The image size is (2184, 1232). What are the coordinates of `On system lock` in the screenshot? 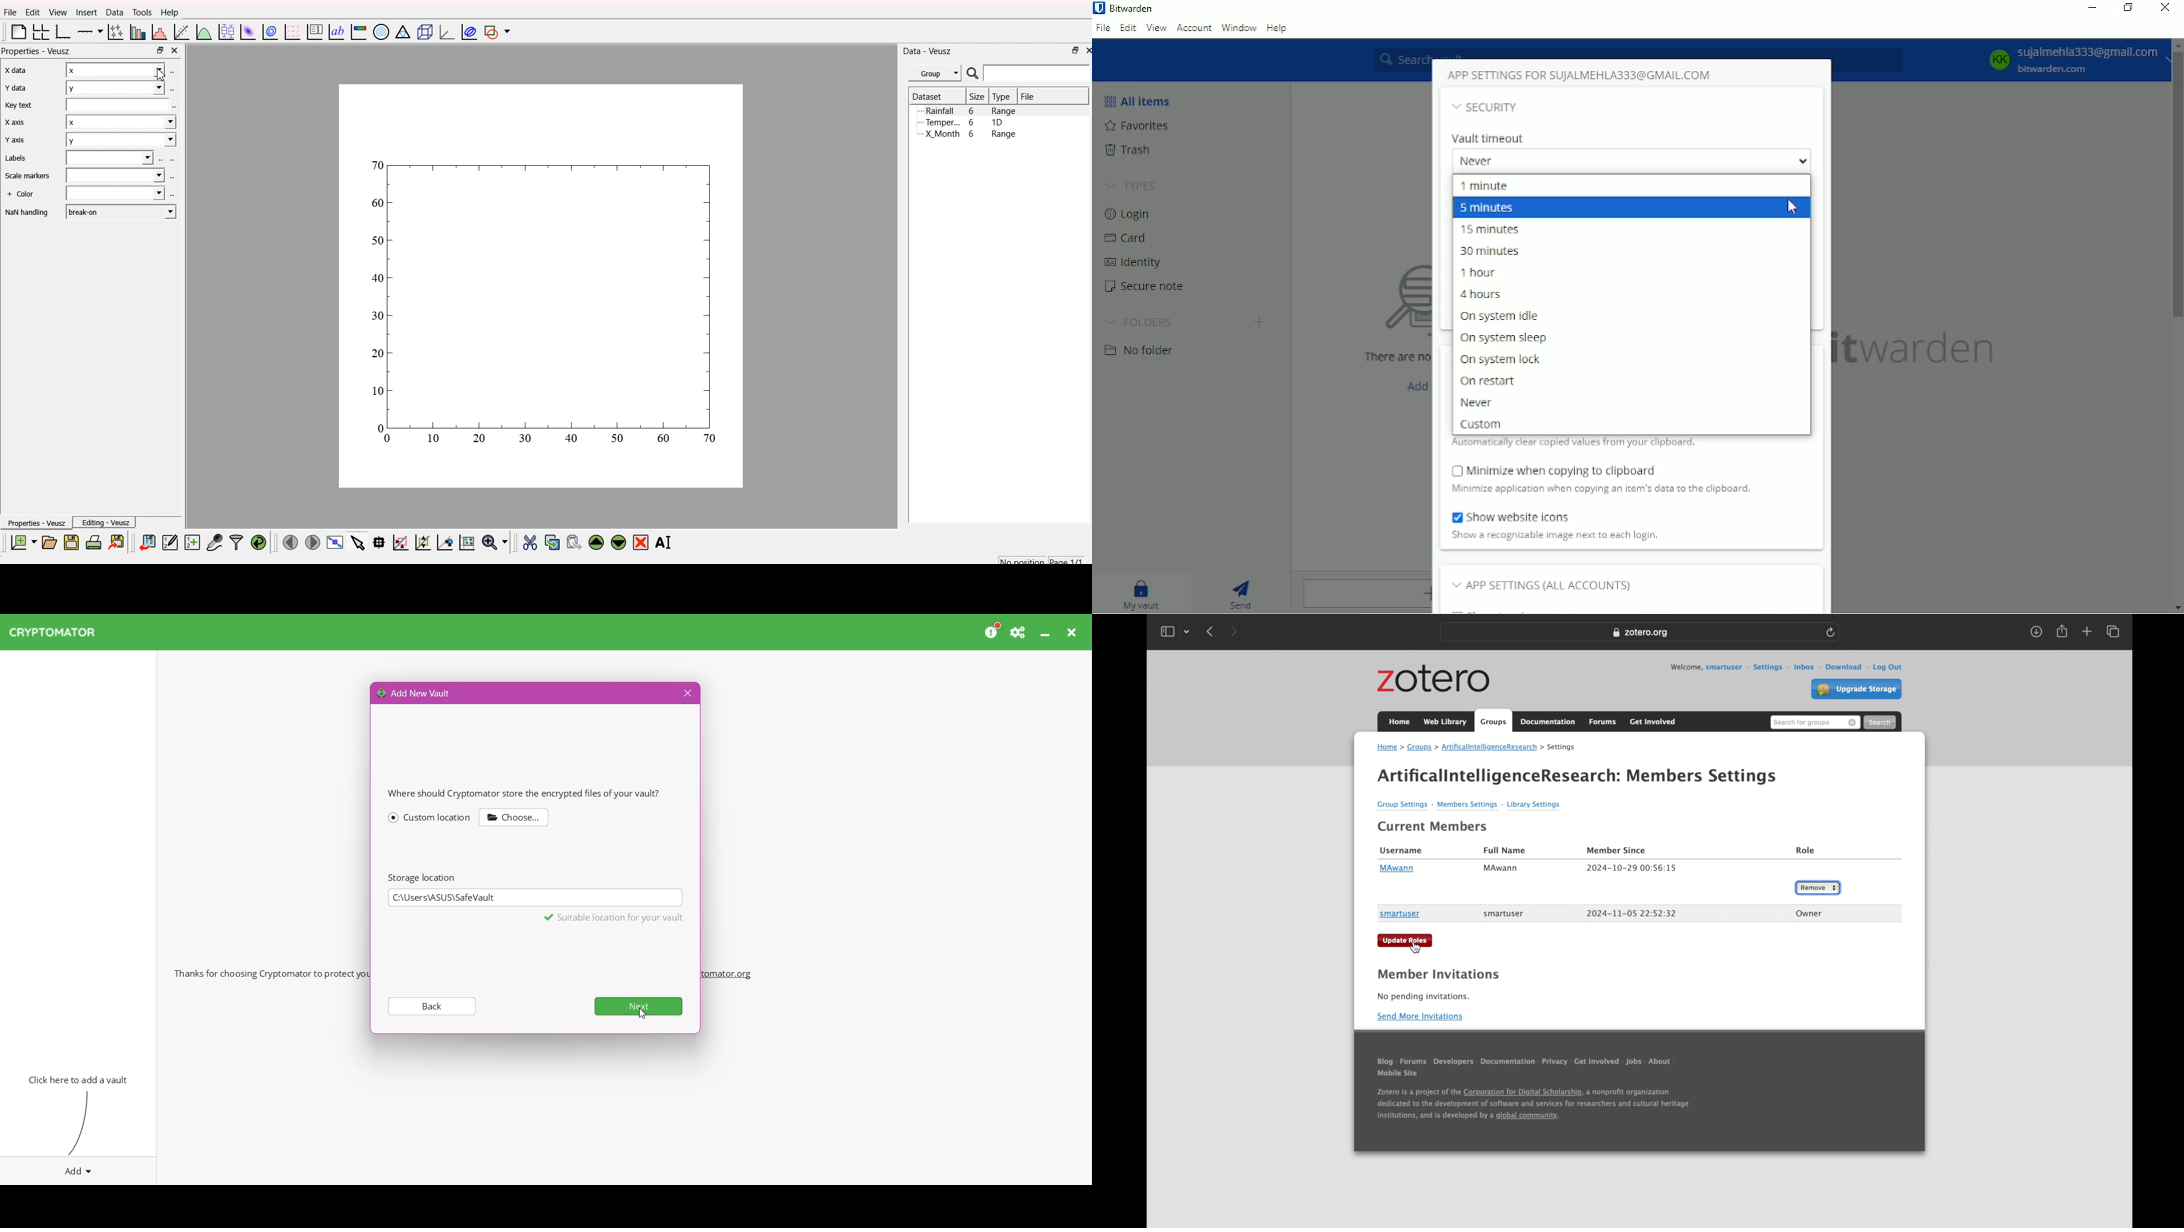 It's located at (1498, 361).